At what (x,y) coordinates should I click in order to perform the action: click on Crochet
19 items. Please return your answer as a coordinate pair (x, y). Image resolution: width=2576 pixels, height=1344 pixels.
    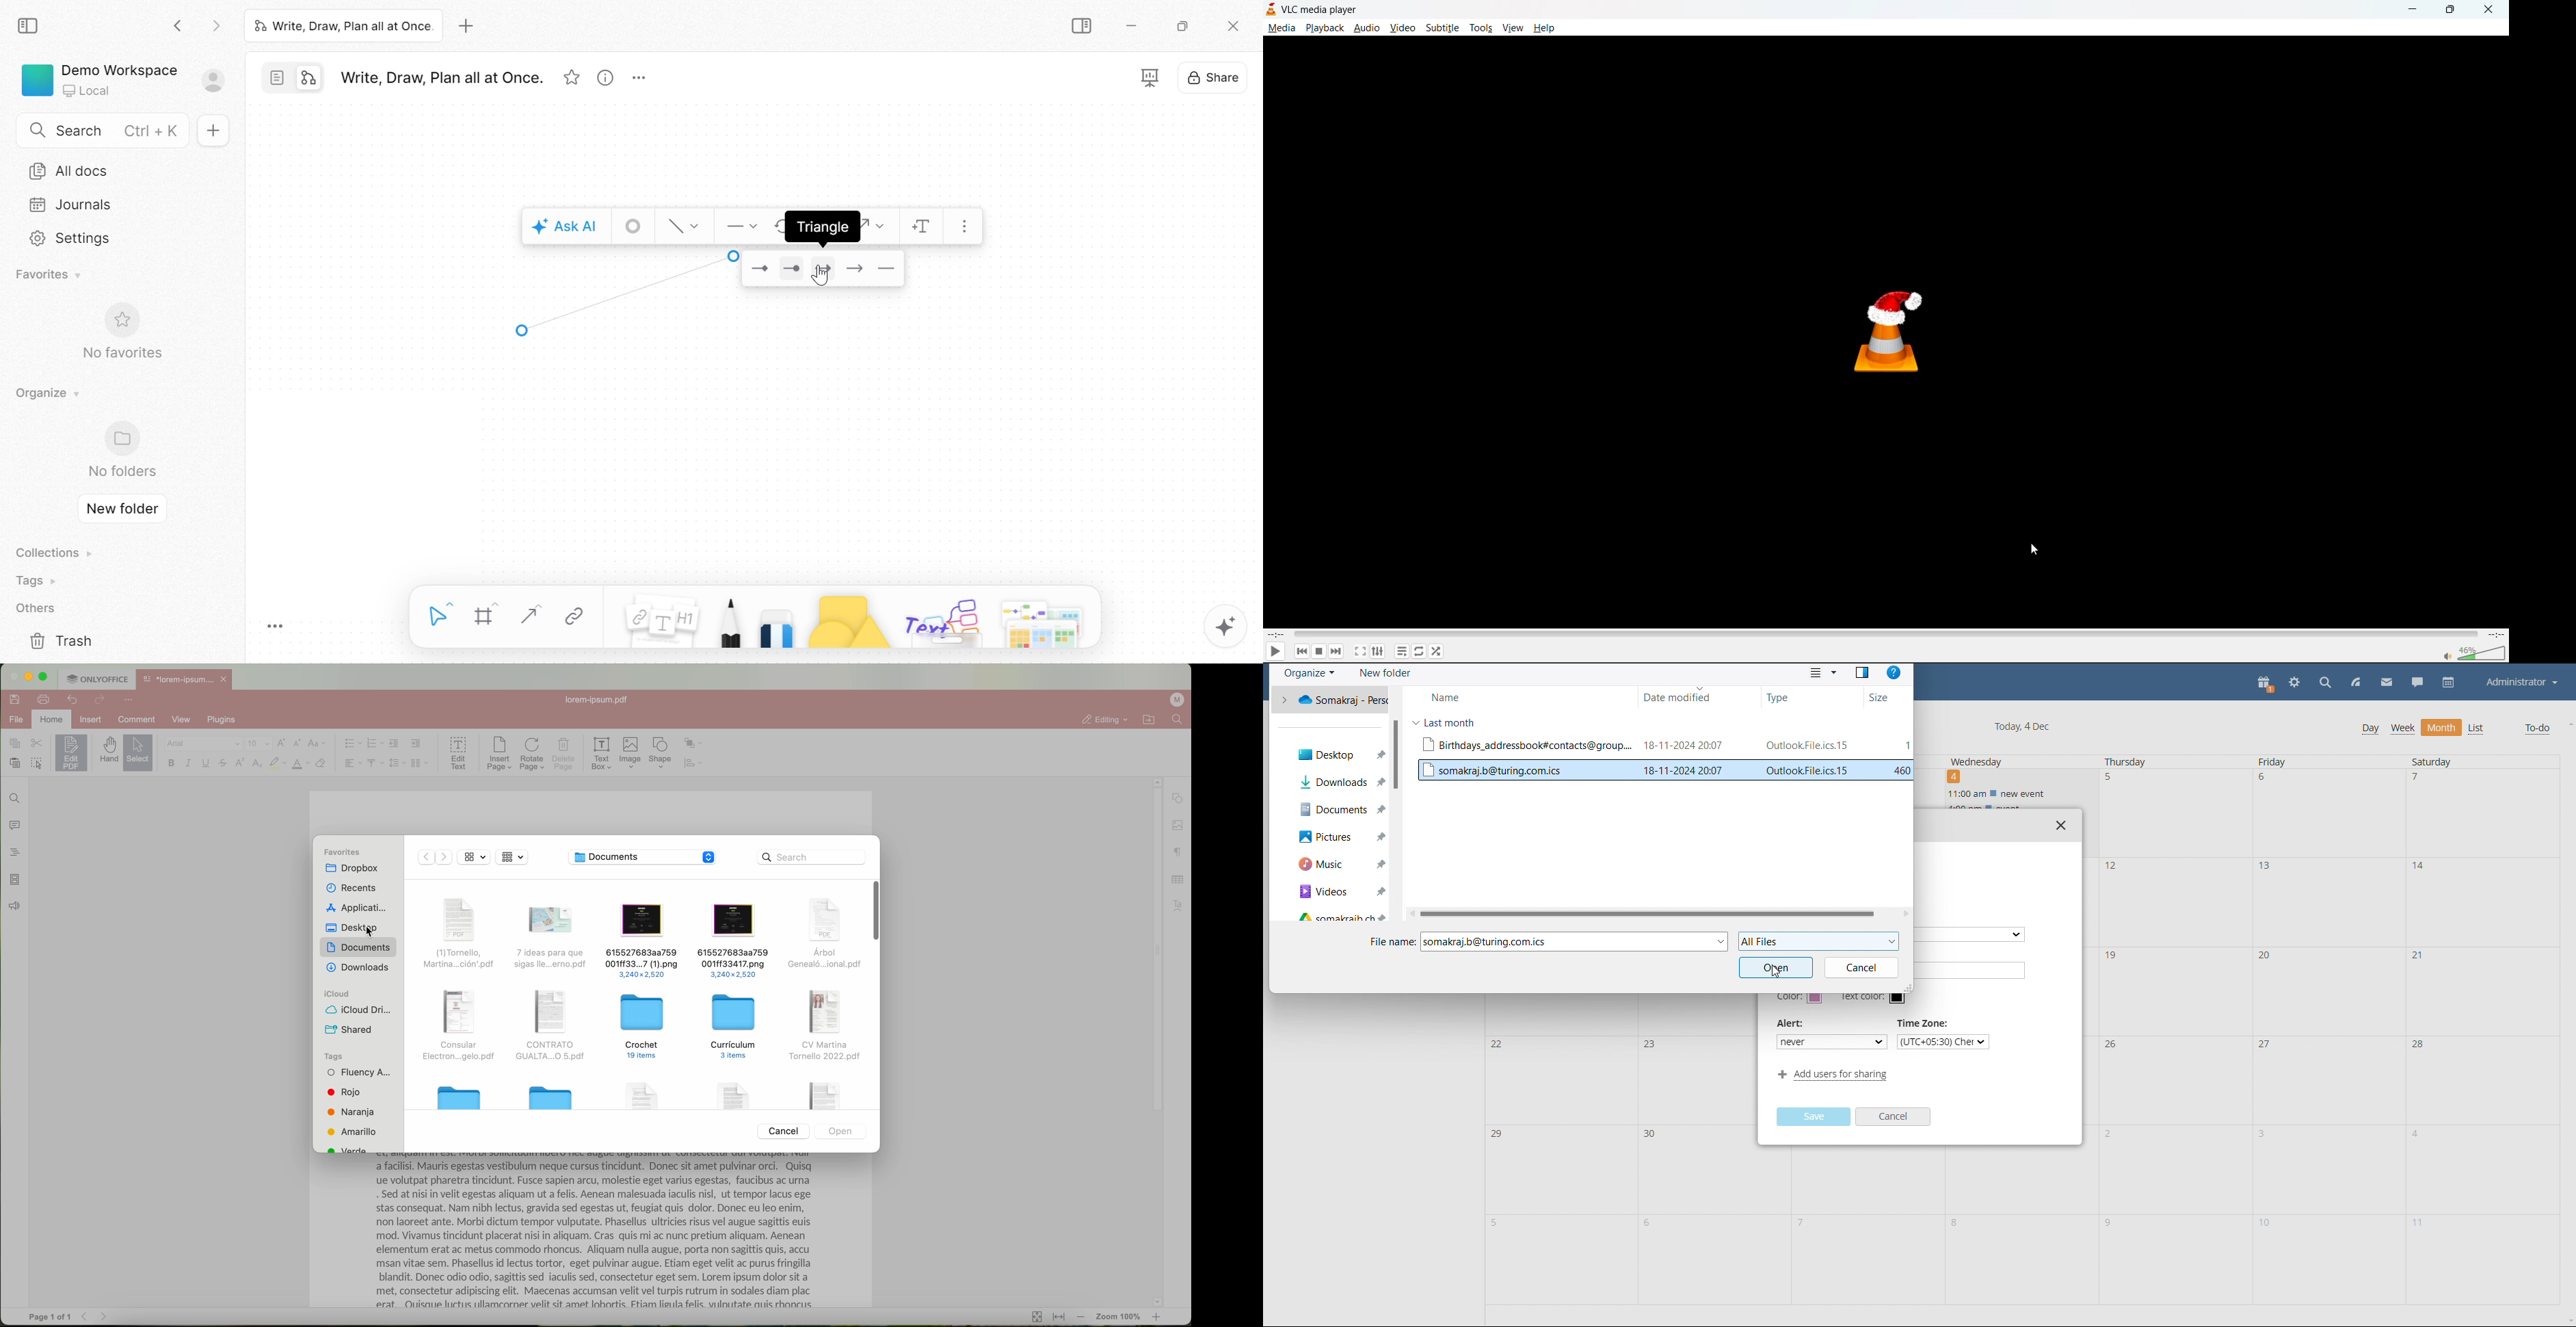
    Looking at the image, I should click on (643, 1028).